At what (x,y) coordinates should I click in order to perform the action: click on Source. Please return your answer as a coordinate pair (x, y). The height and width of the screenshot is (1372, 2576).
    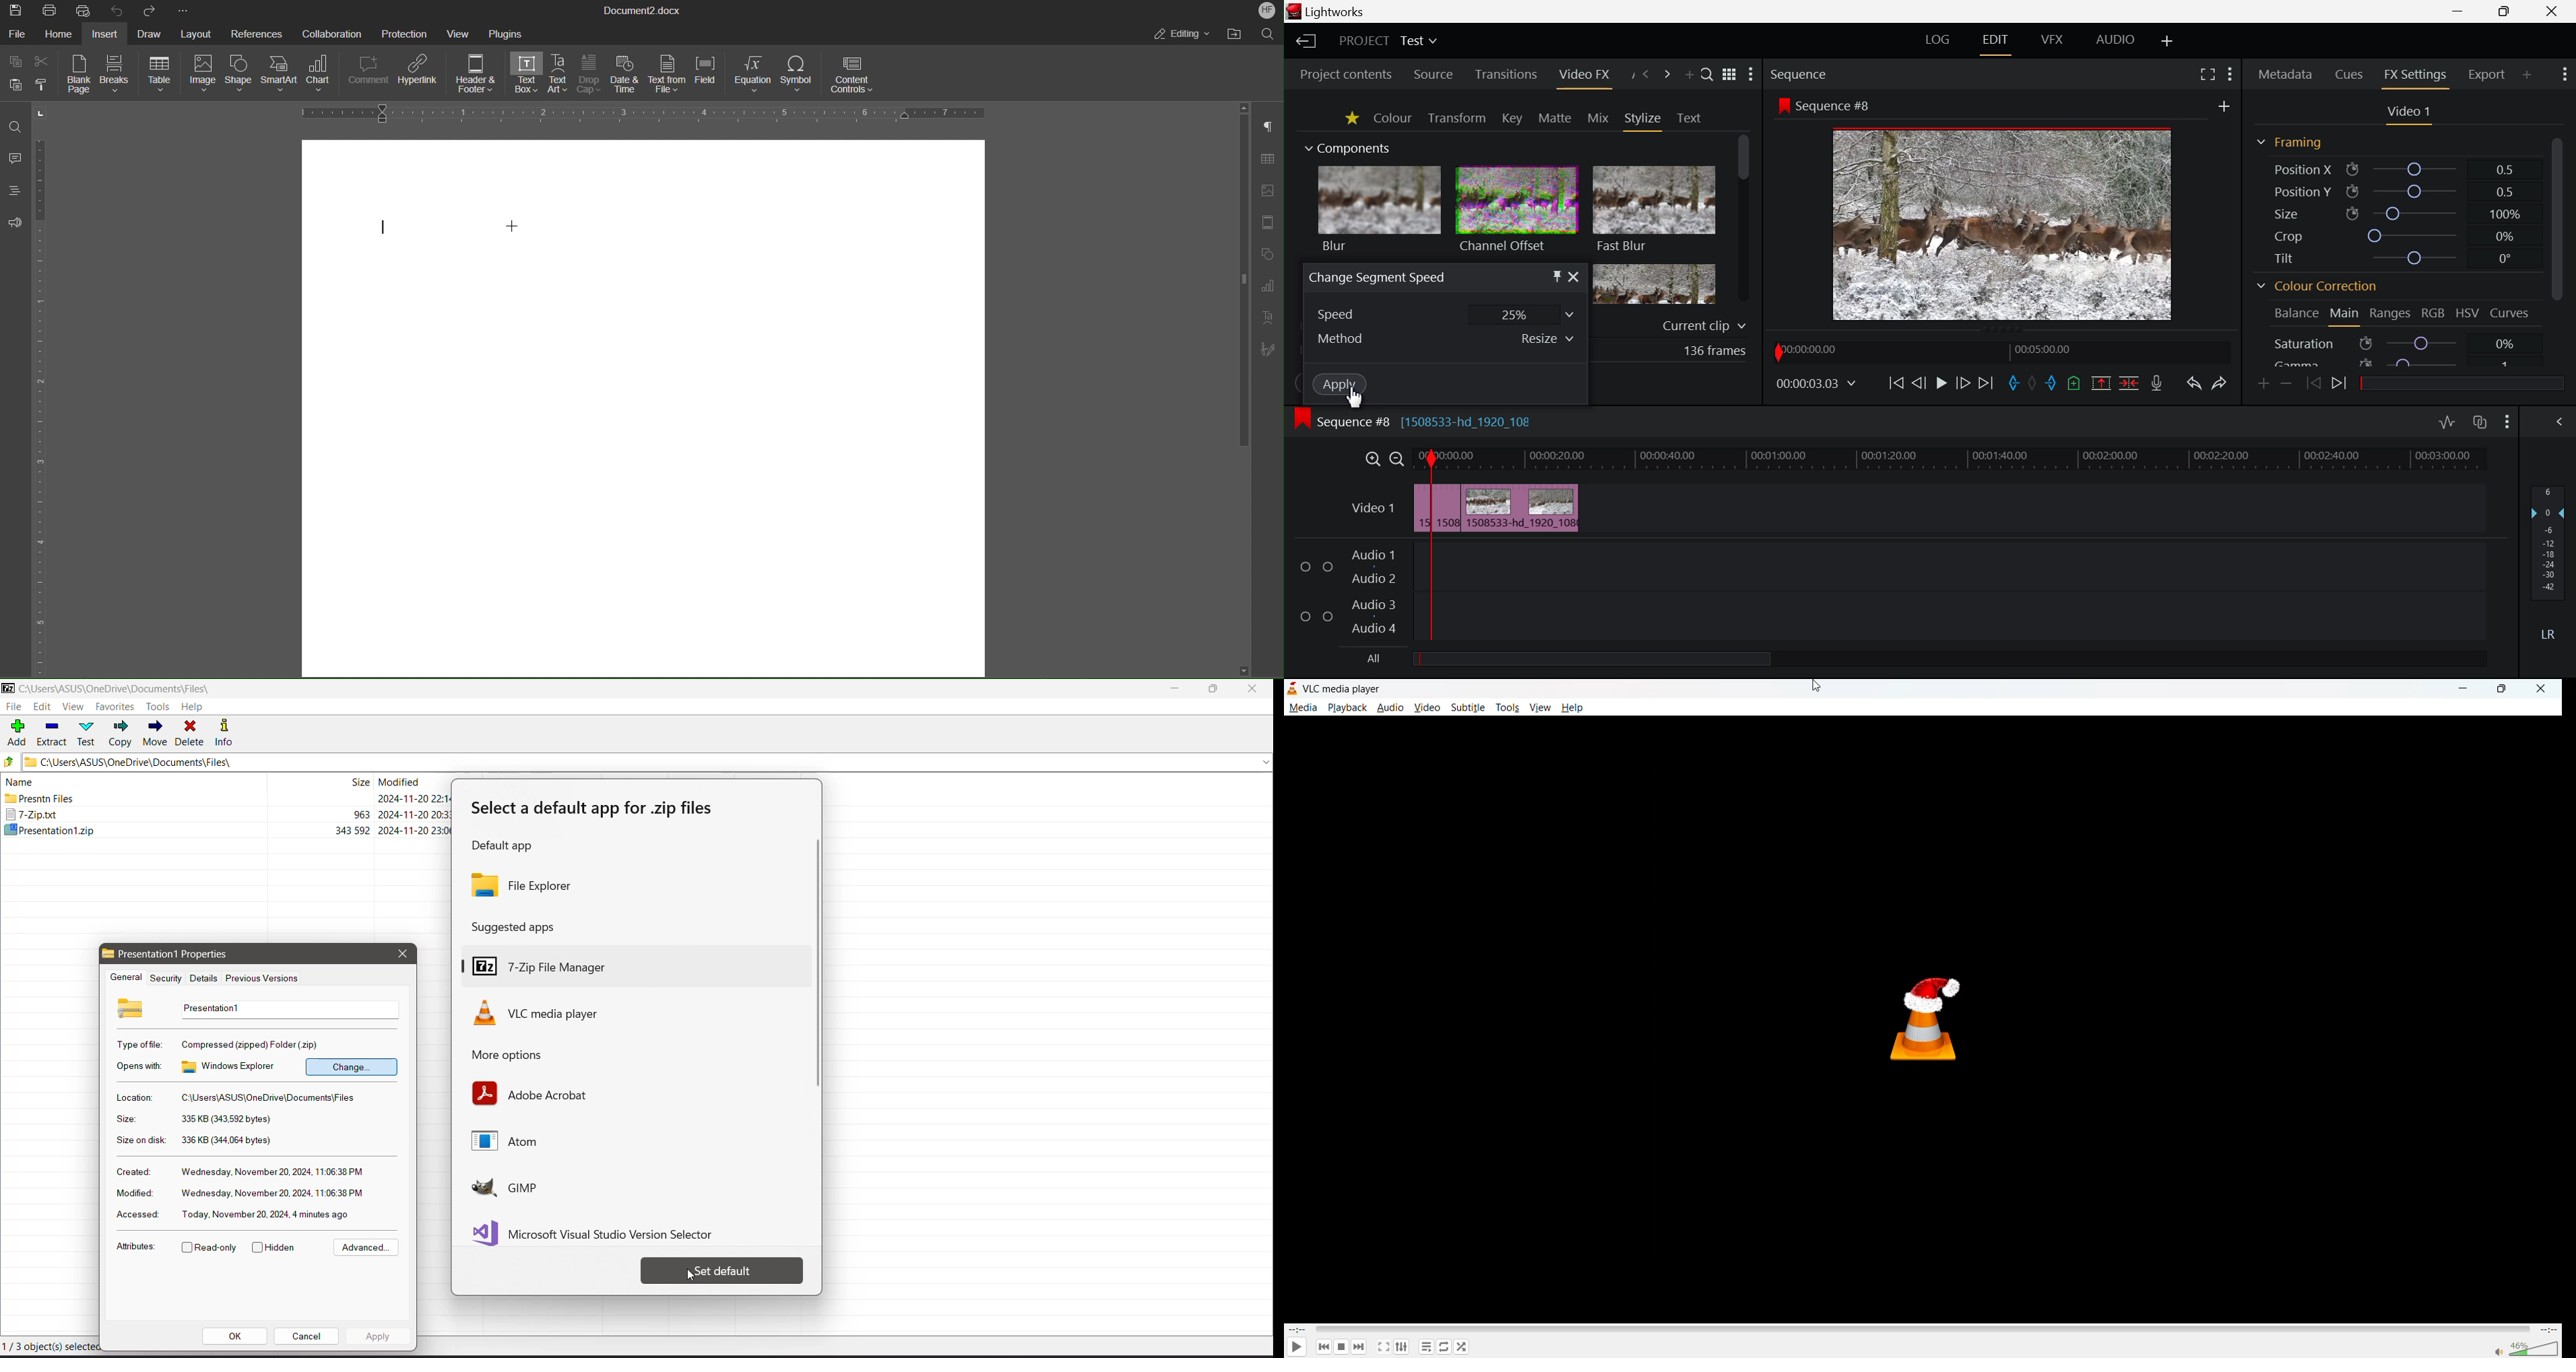
    Looking at the image, I should click on (1434, 74).